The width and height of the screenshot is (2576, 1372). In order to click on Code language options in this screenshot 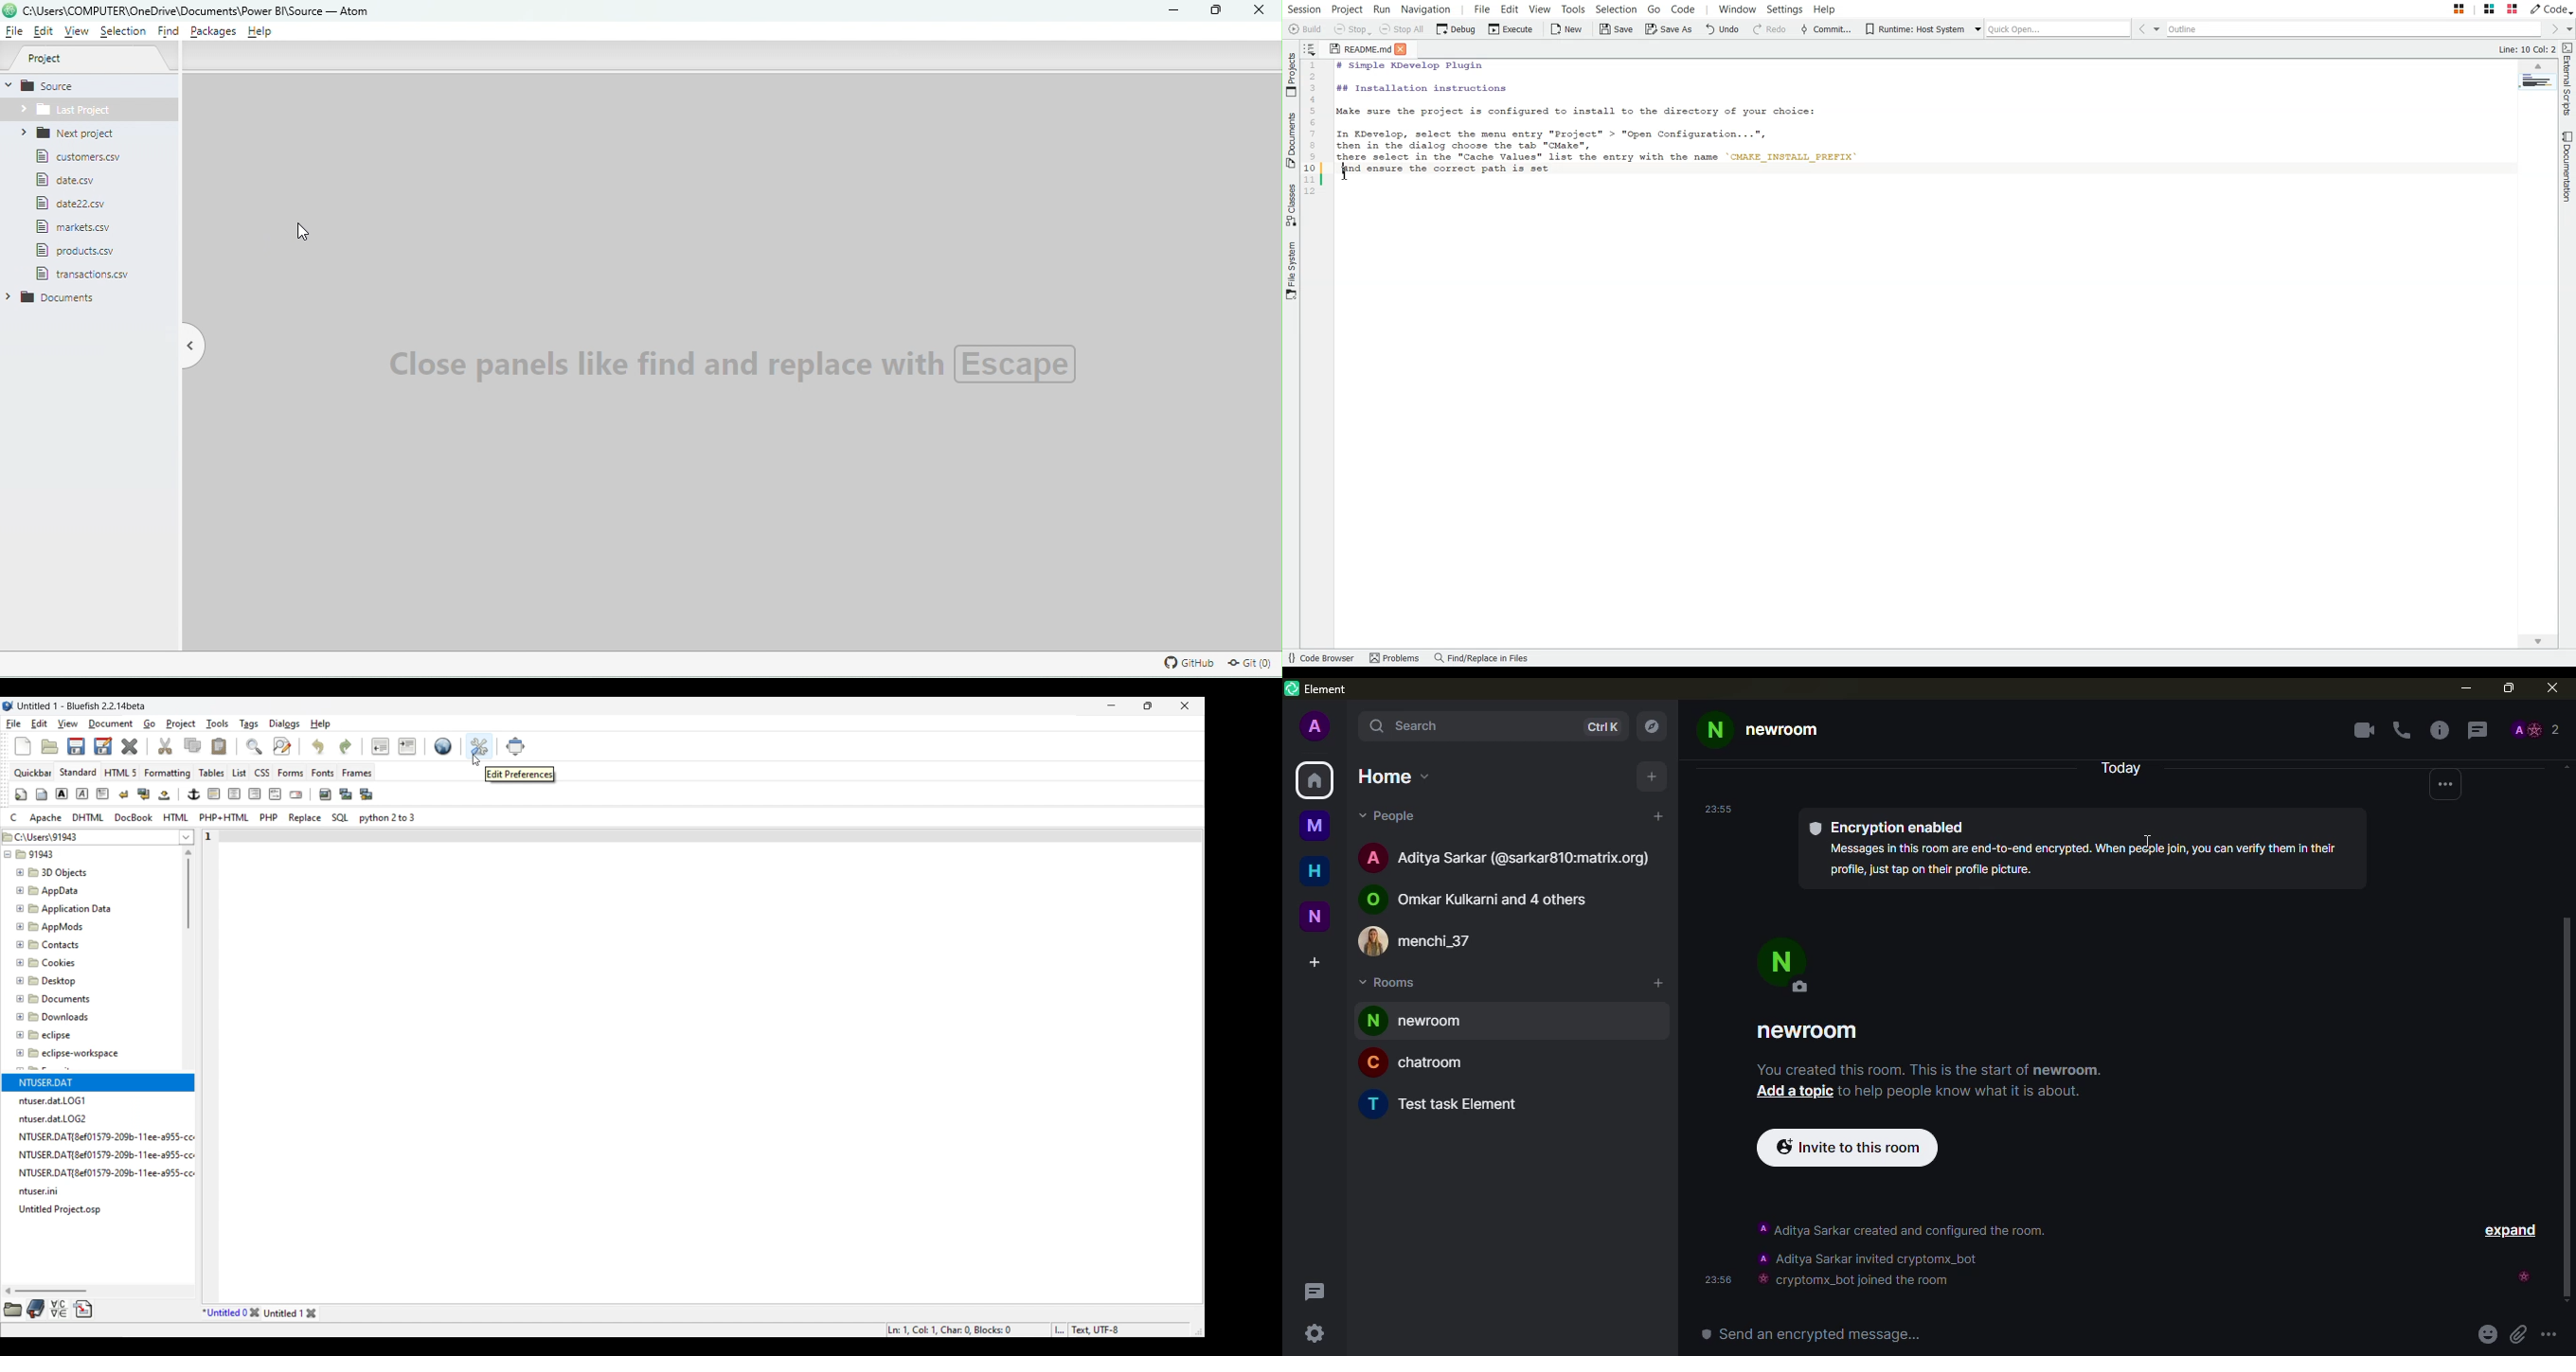, I will do `click(213, 817)`.